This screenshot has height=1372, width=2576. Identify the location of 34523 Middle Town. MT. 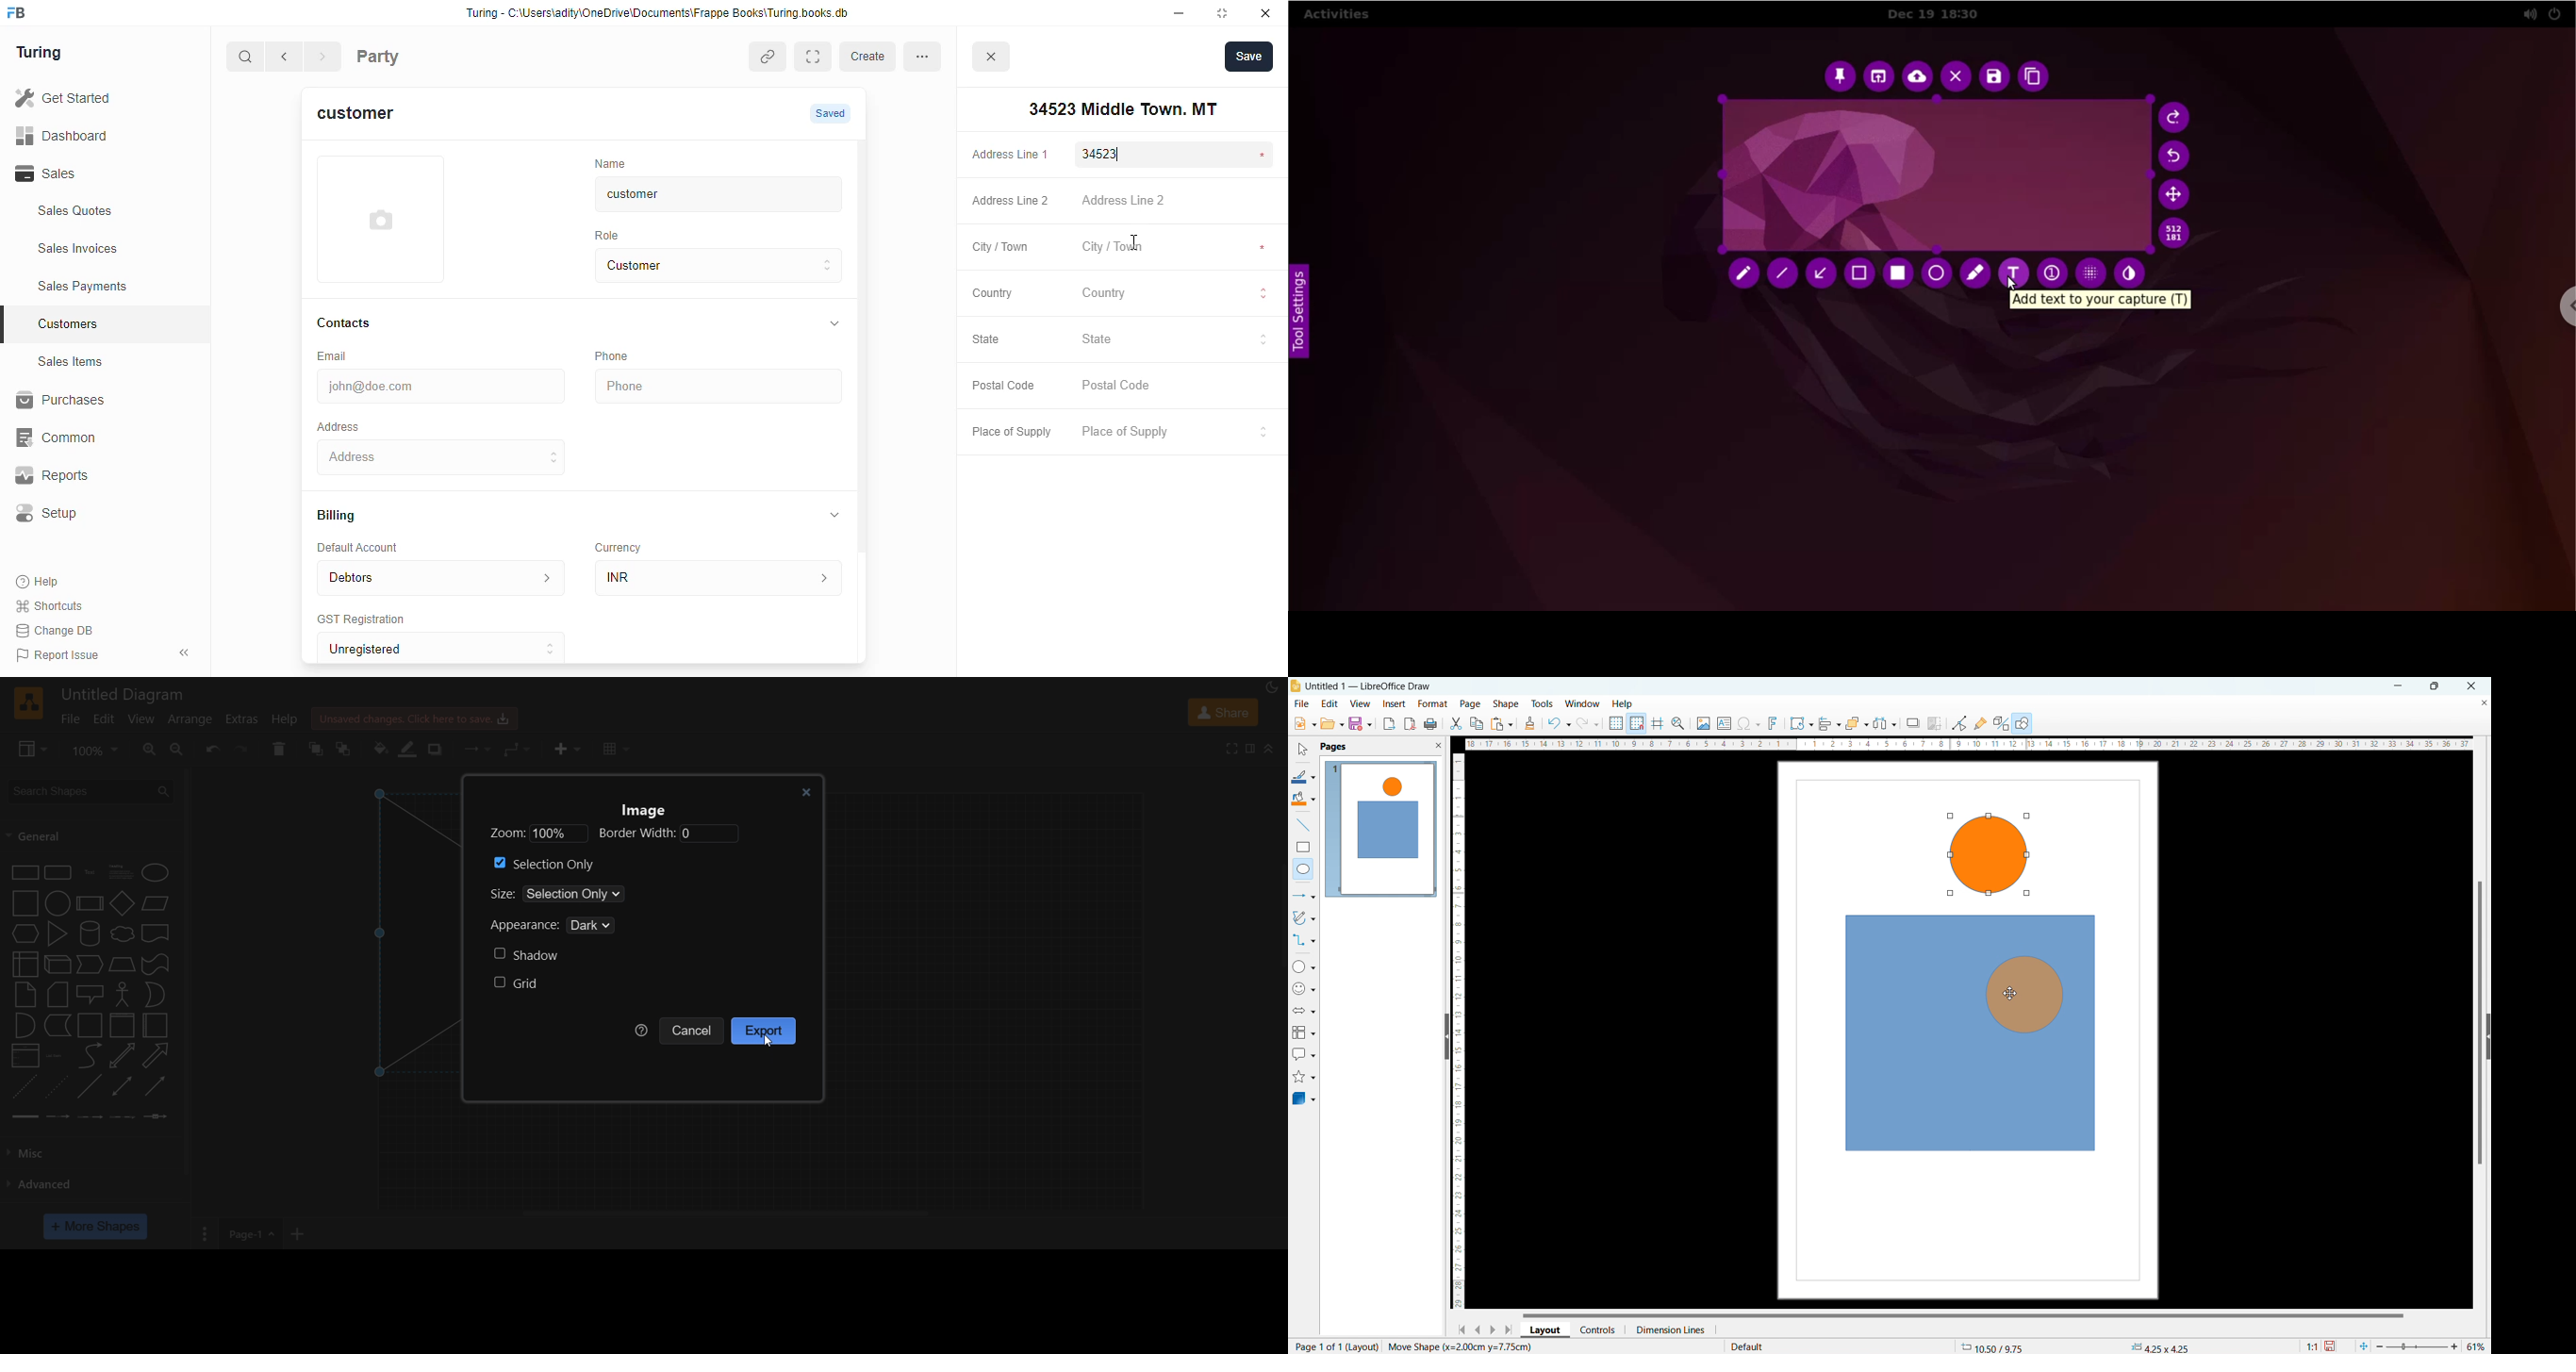
(1119, 109).